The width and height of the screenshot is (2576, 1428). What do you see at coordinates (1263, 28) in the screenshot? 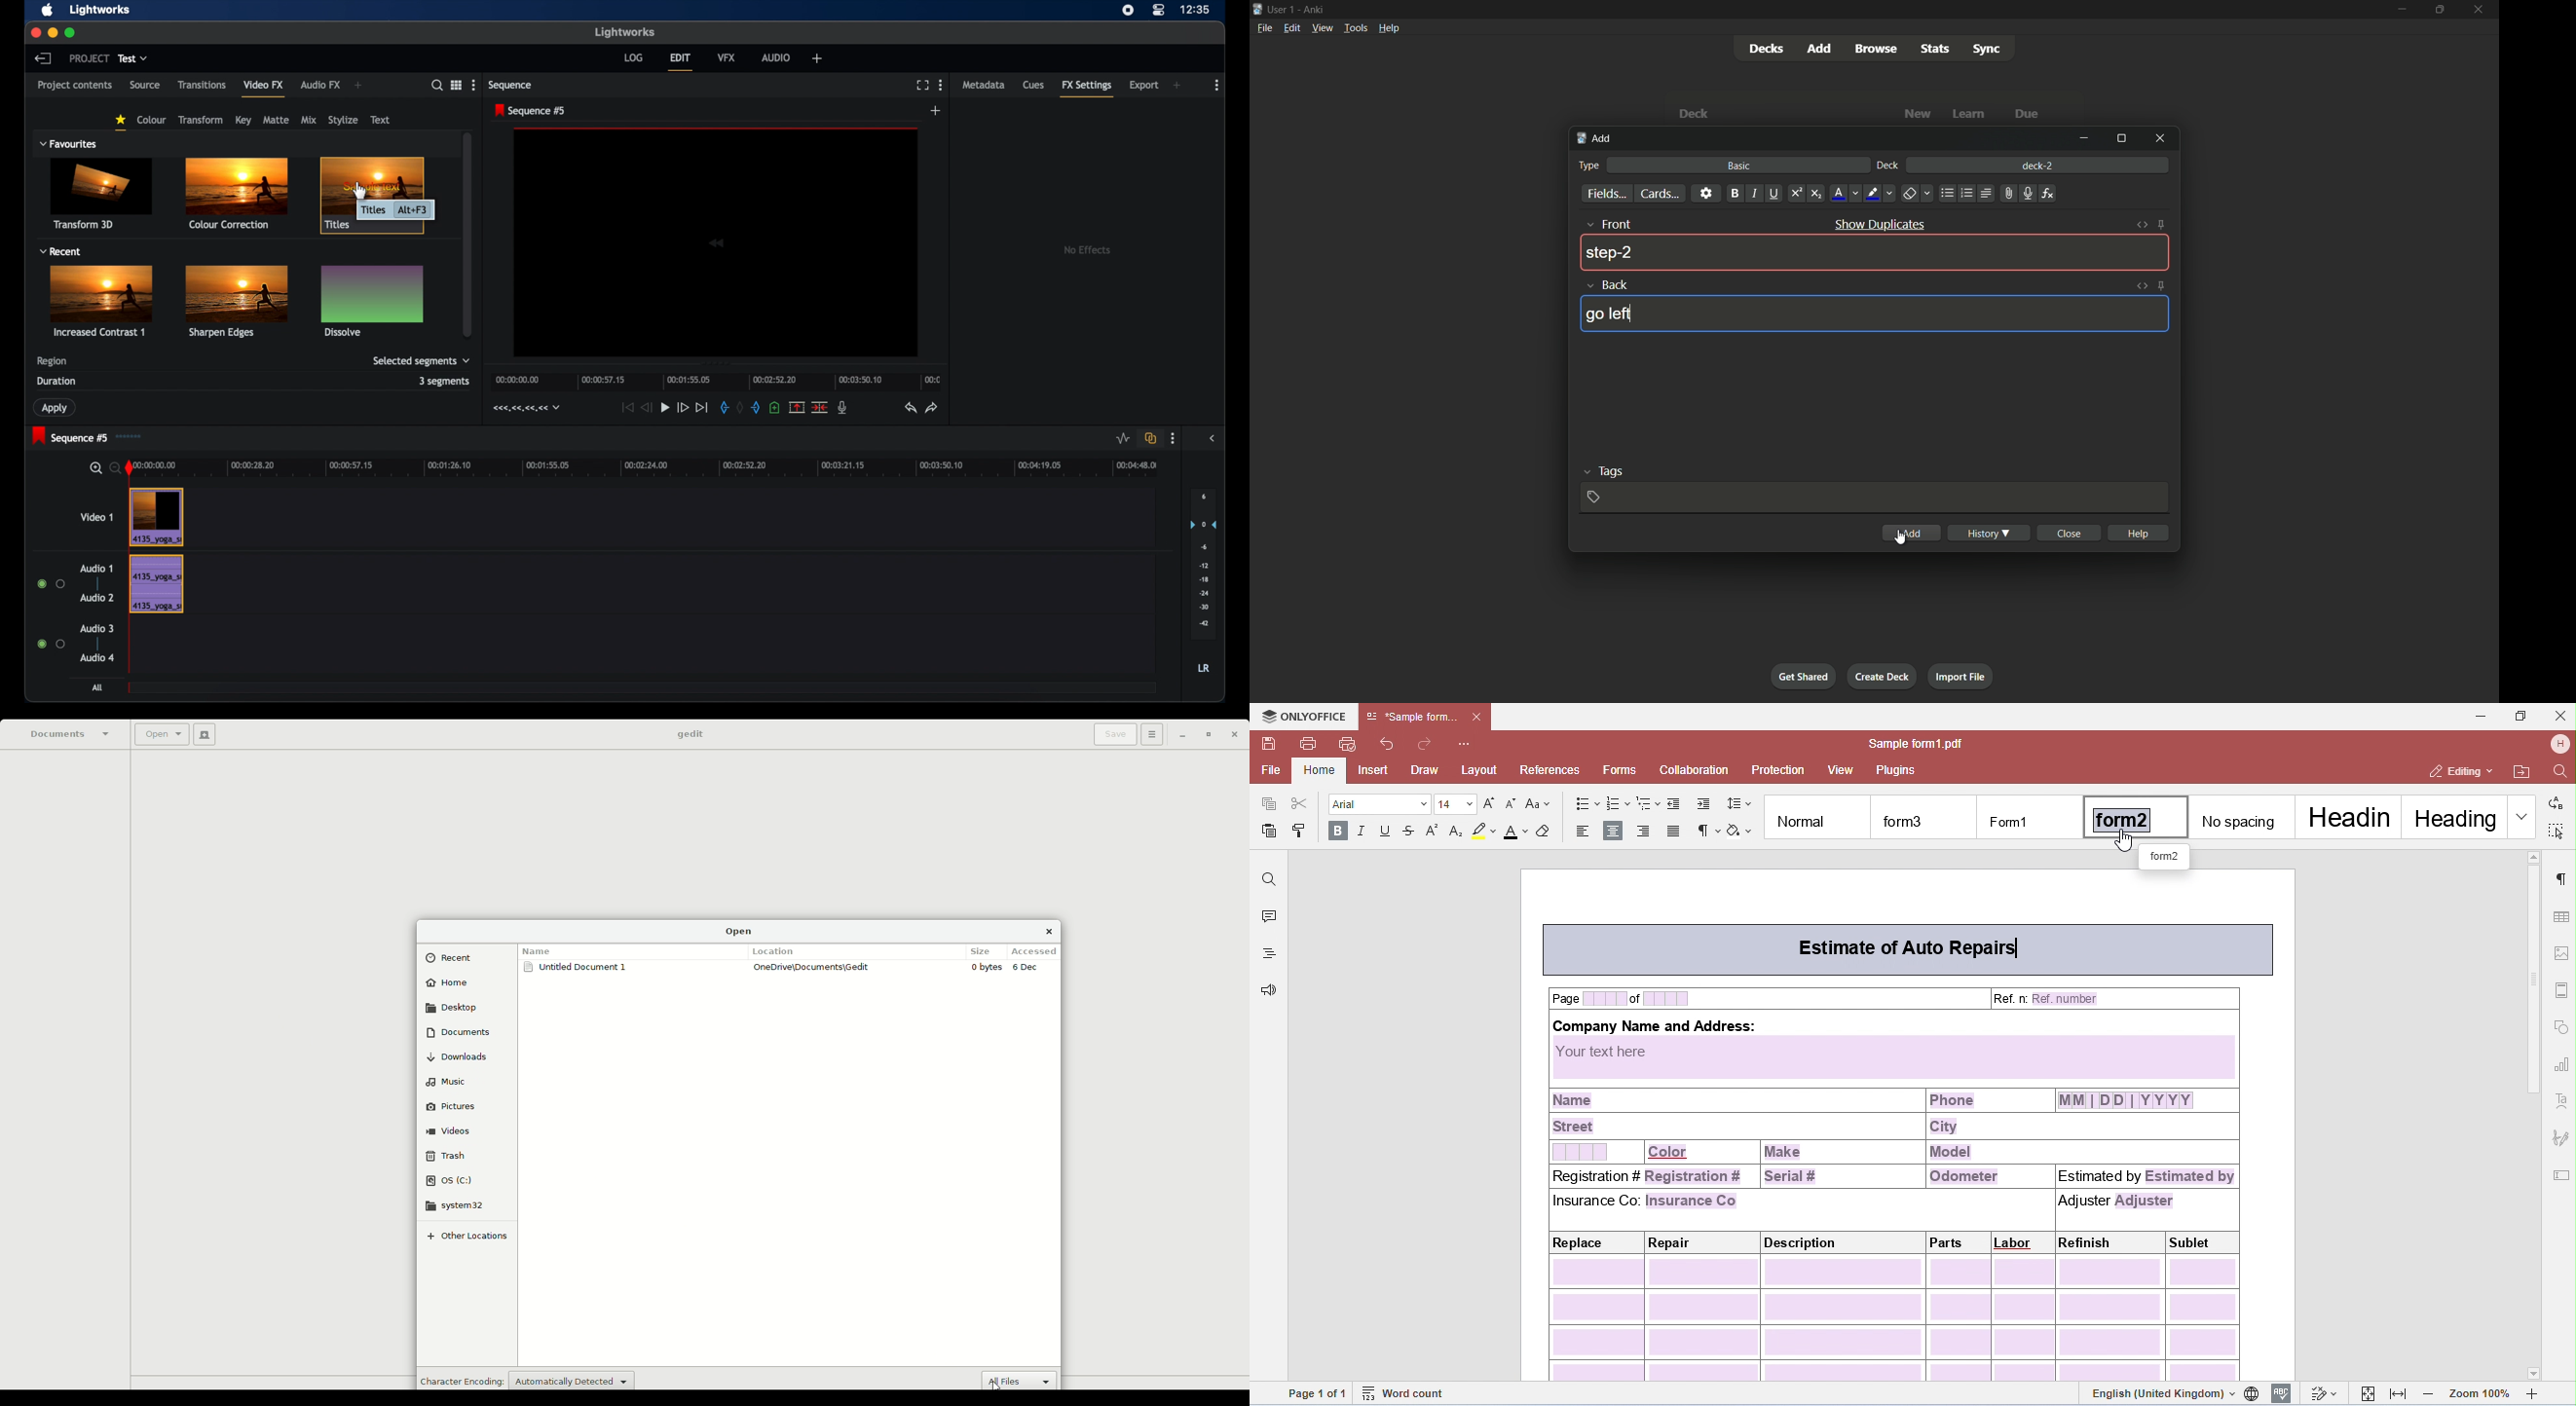
I see `file menu` at bounding box center [1263, 28].